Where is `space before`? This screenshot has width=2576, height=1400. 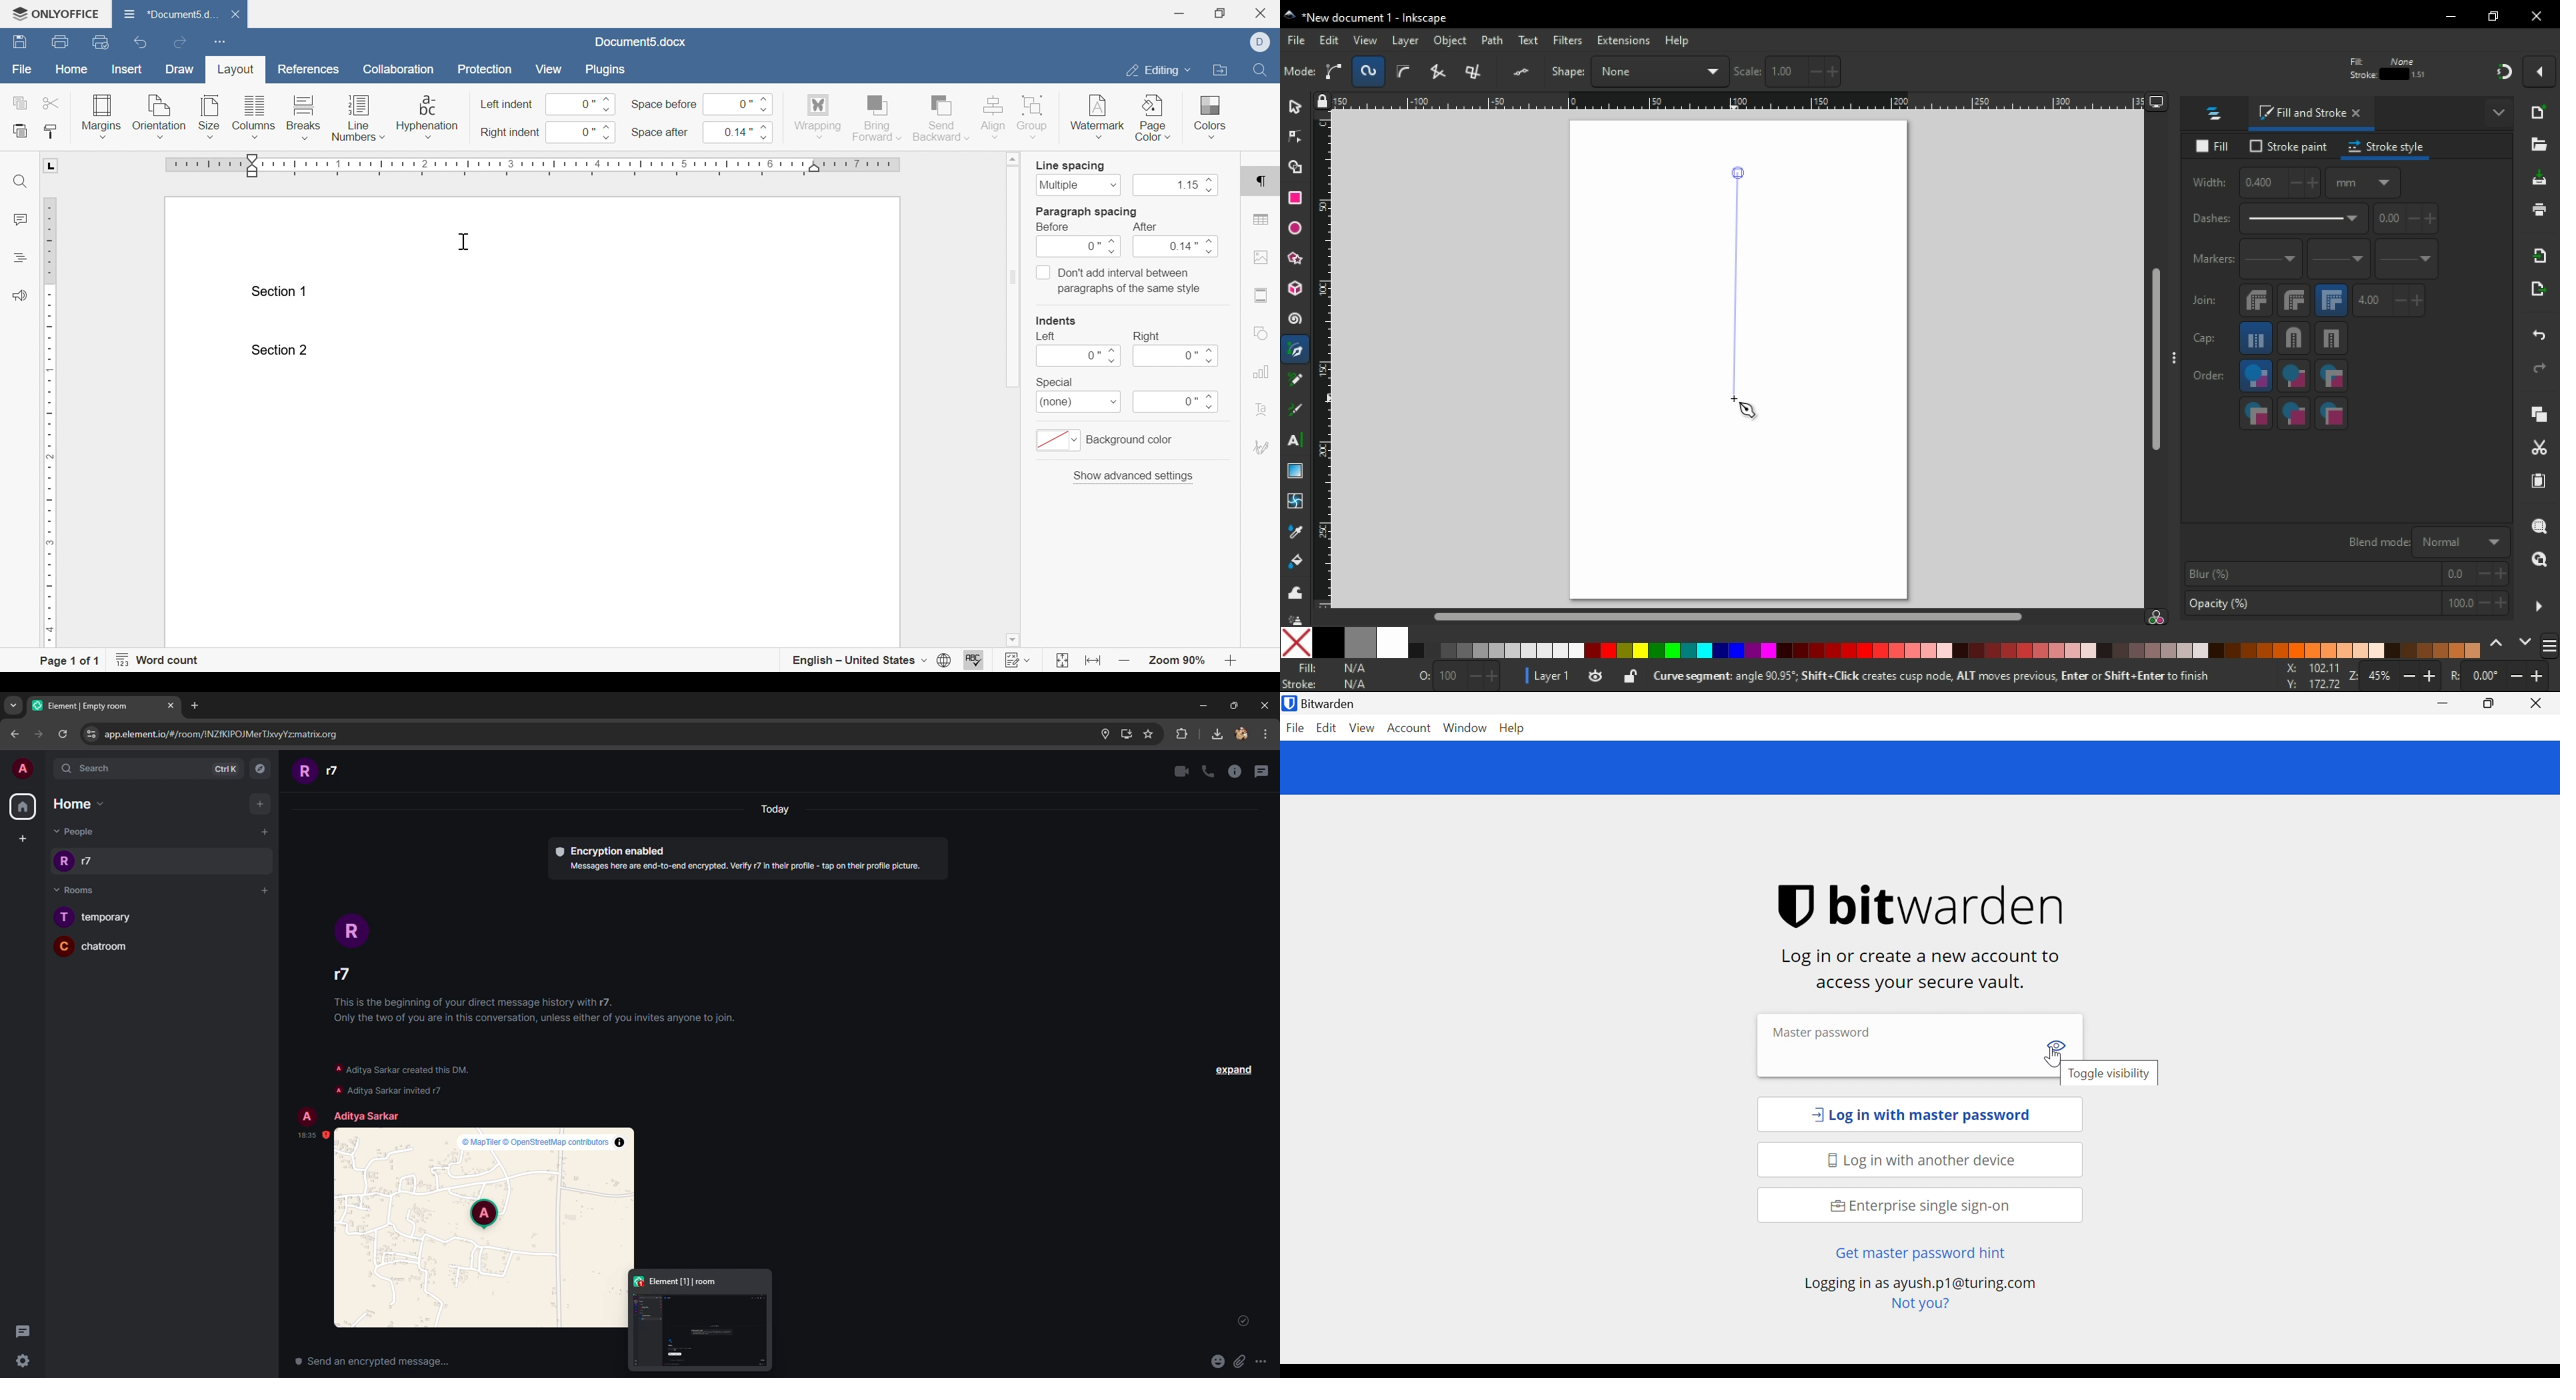
space before is located at coordinates (664, 105).